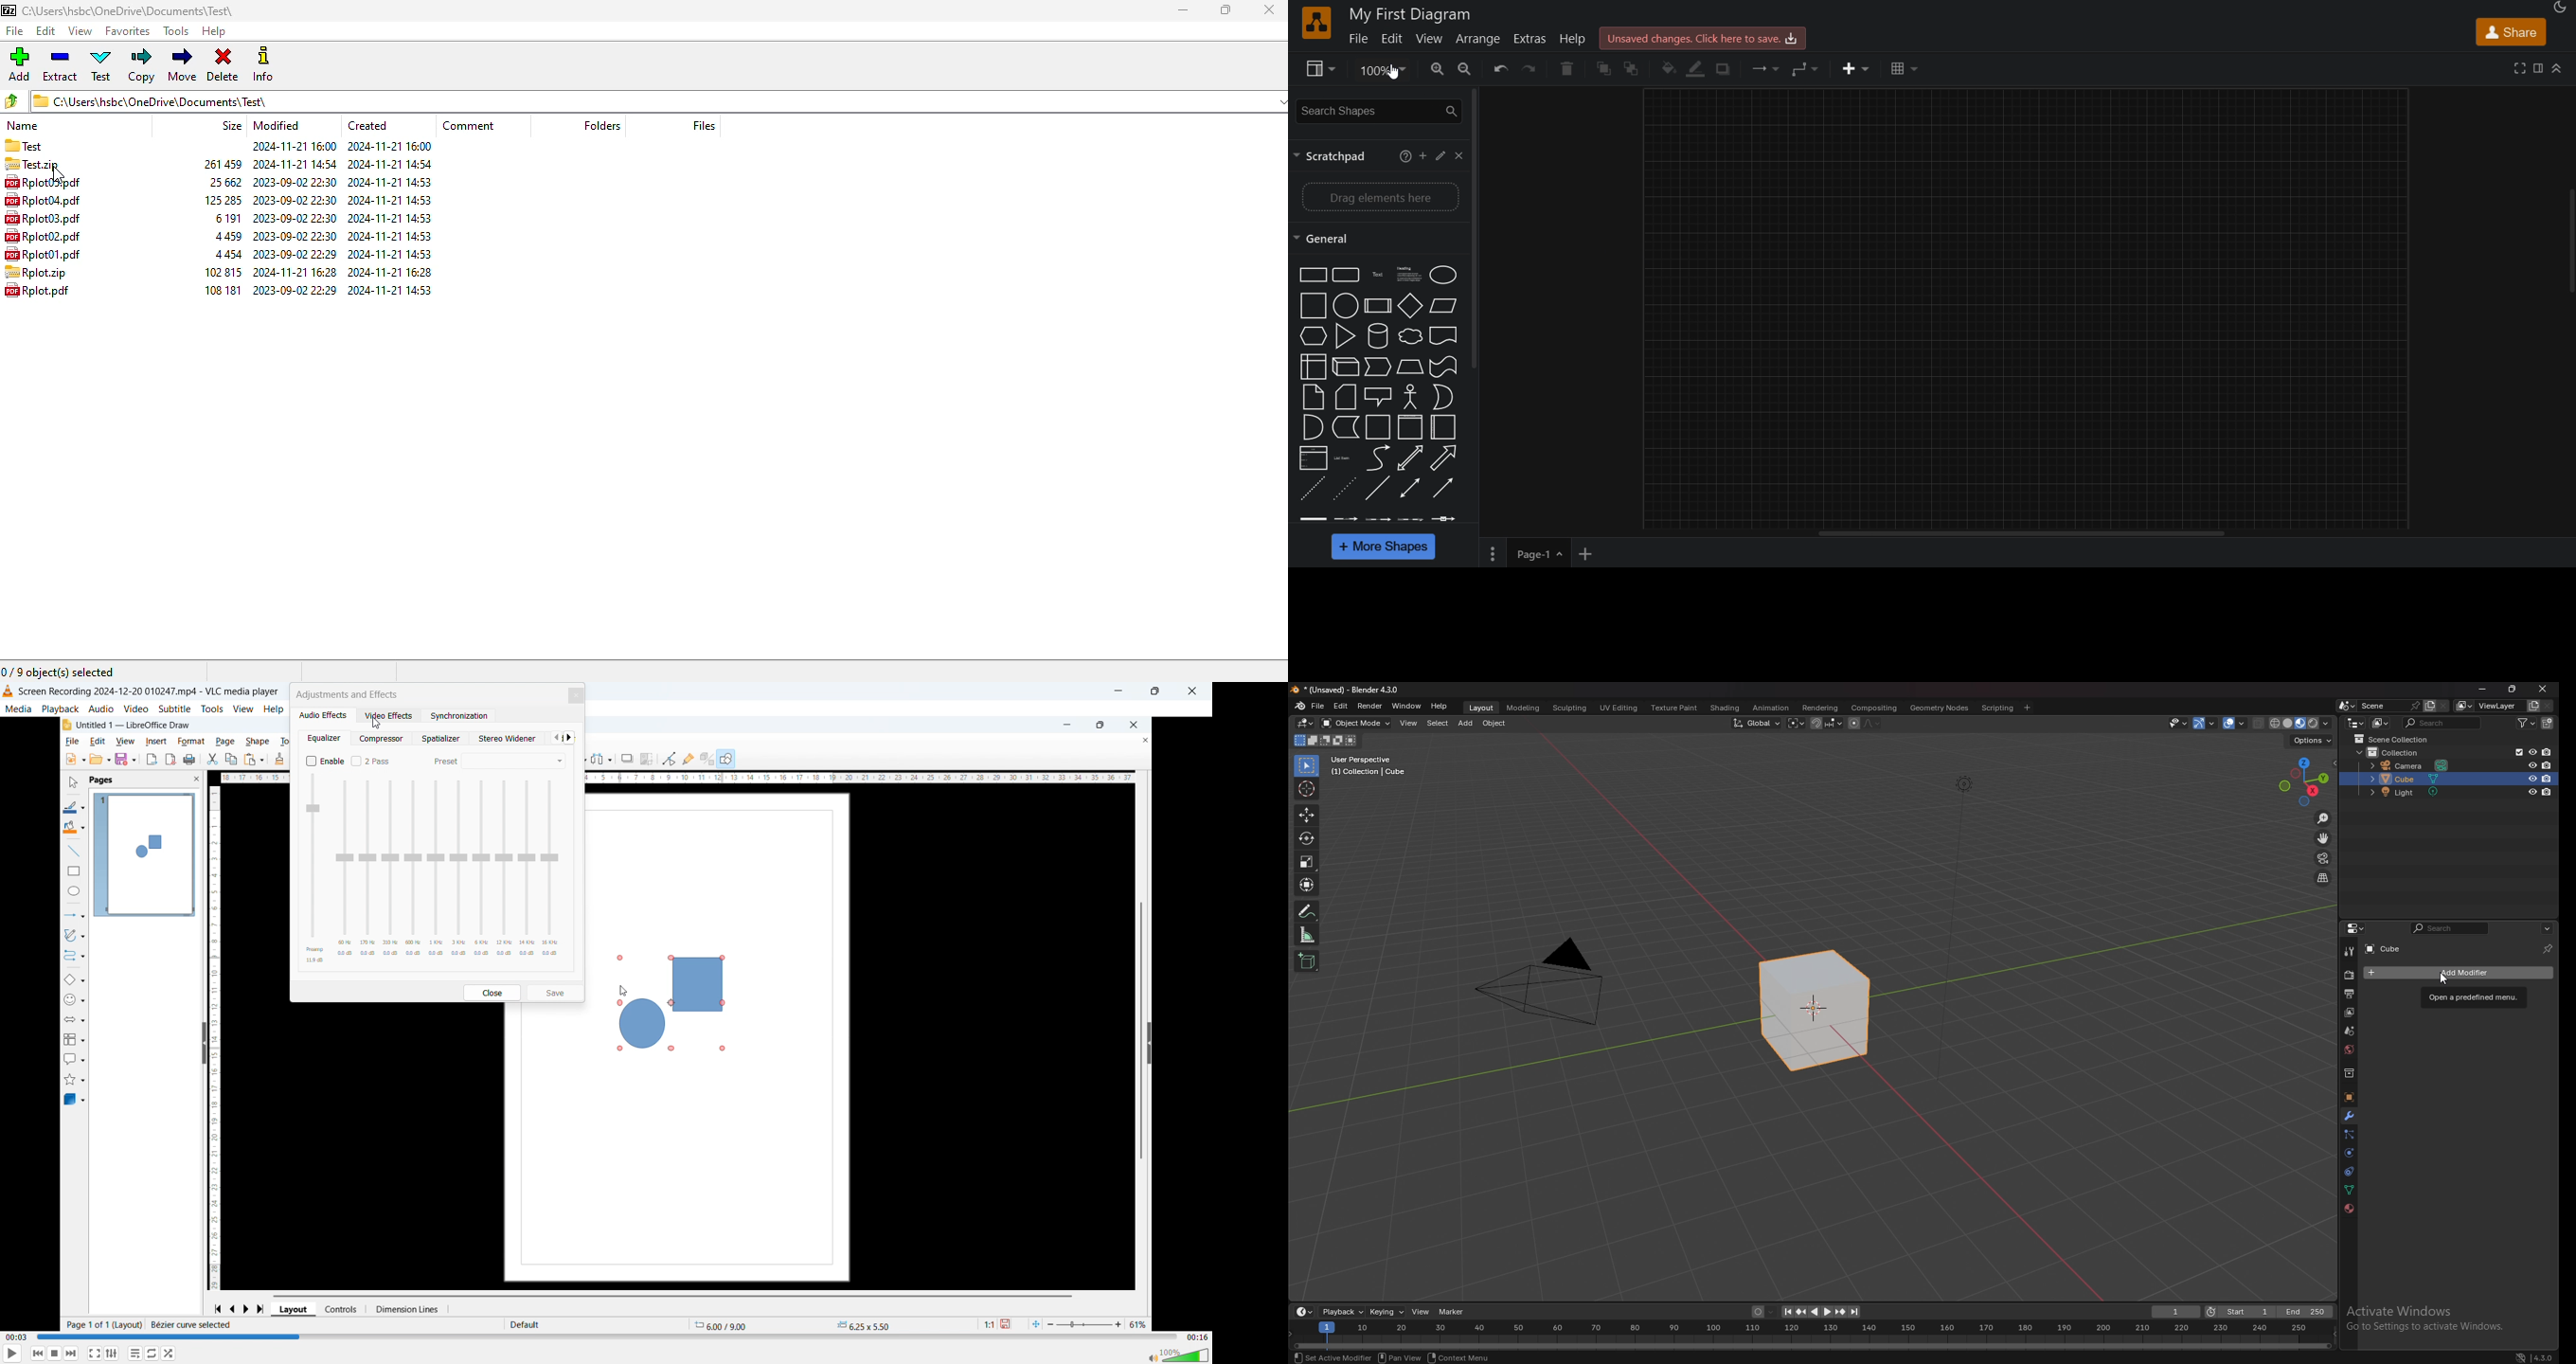 This screenshot has width=2576, height=1372. What do you see at coordinates (601, 124) in the screenshot?
I see `folders` at bounding box center [601, 124].